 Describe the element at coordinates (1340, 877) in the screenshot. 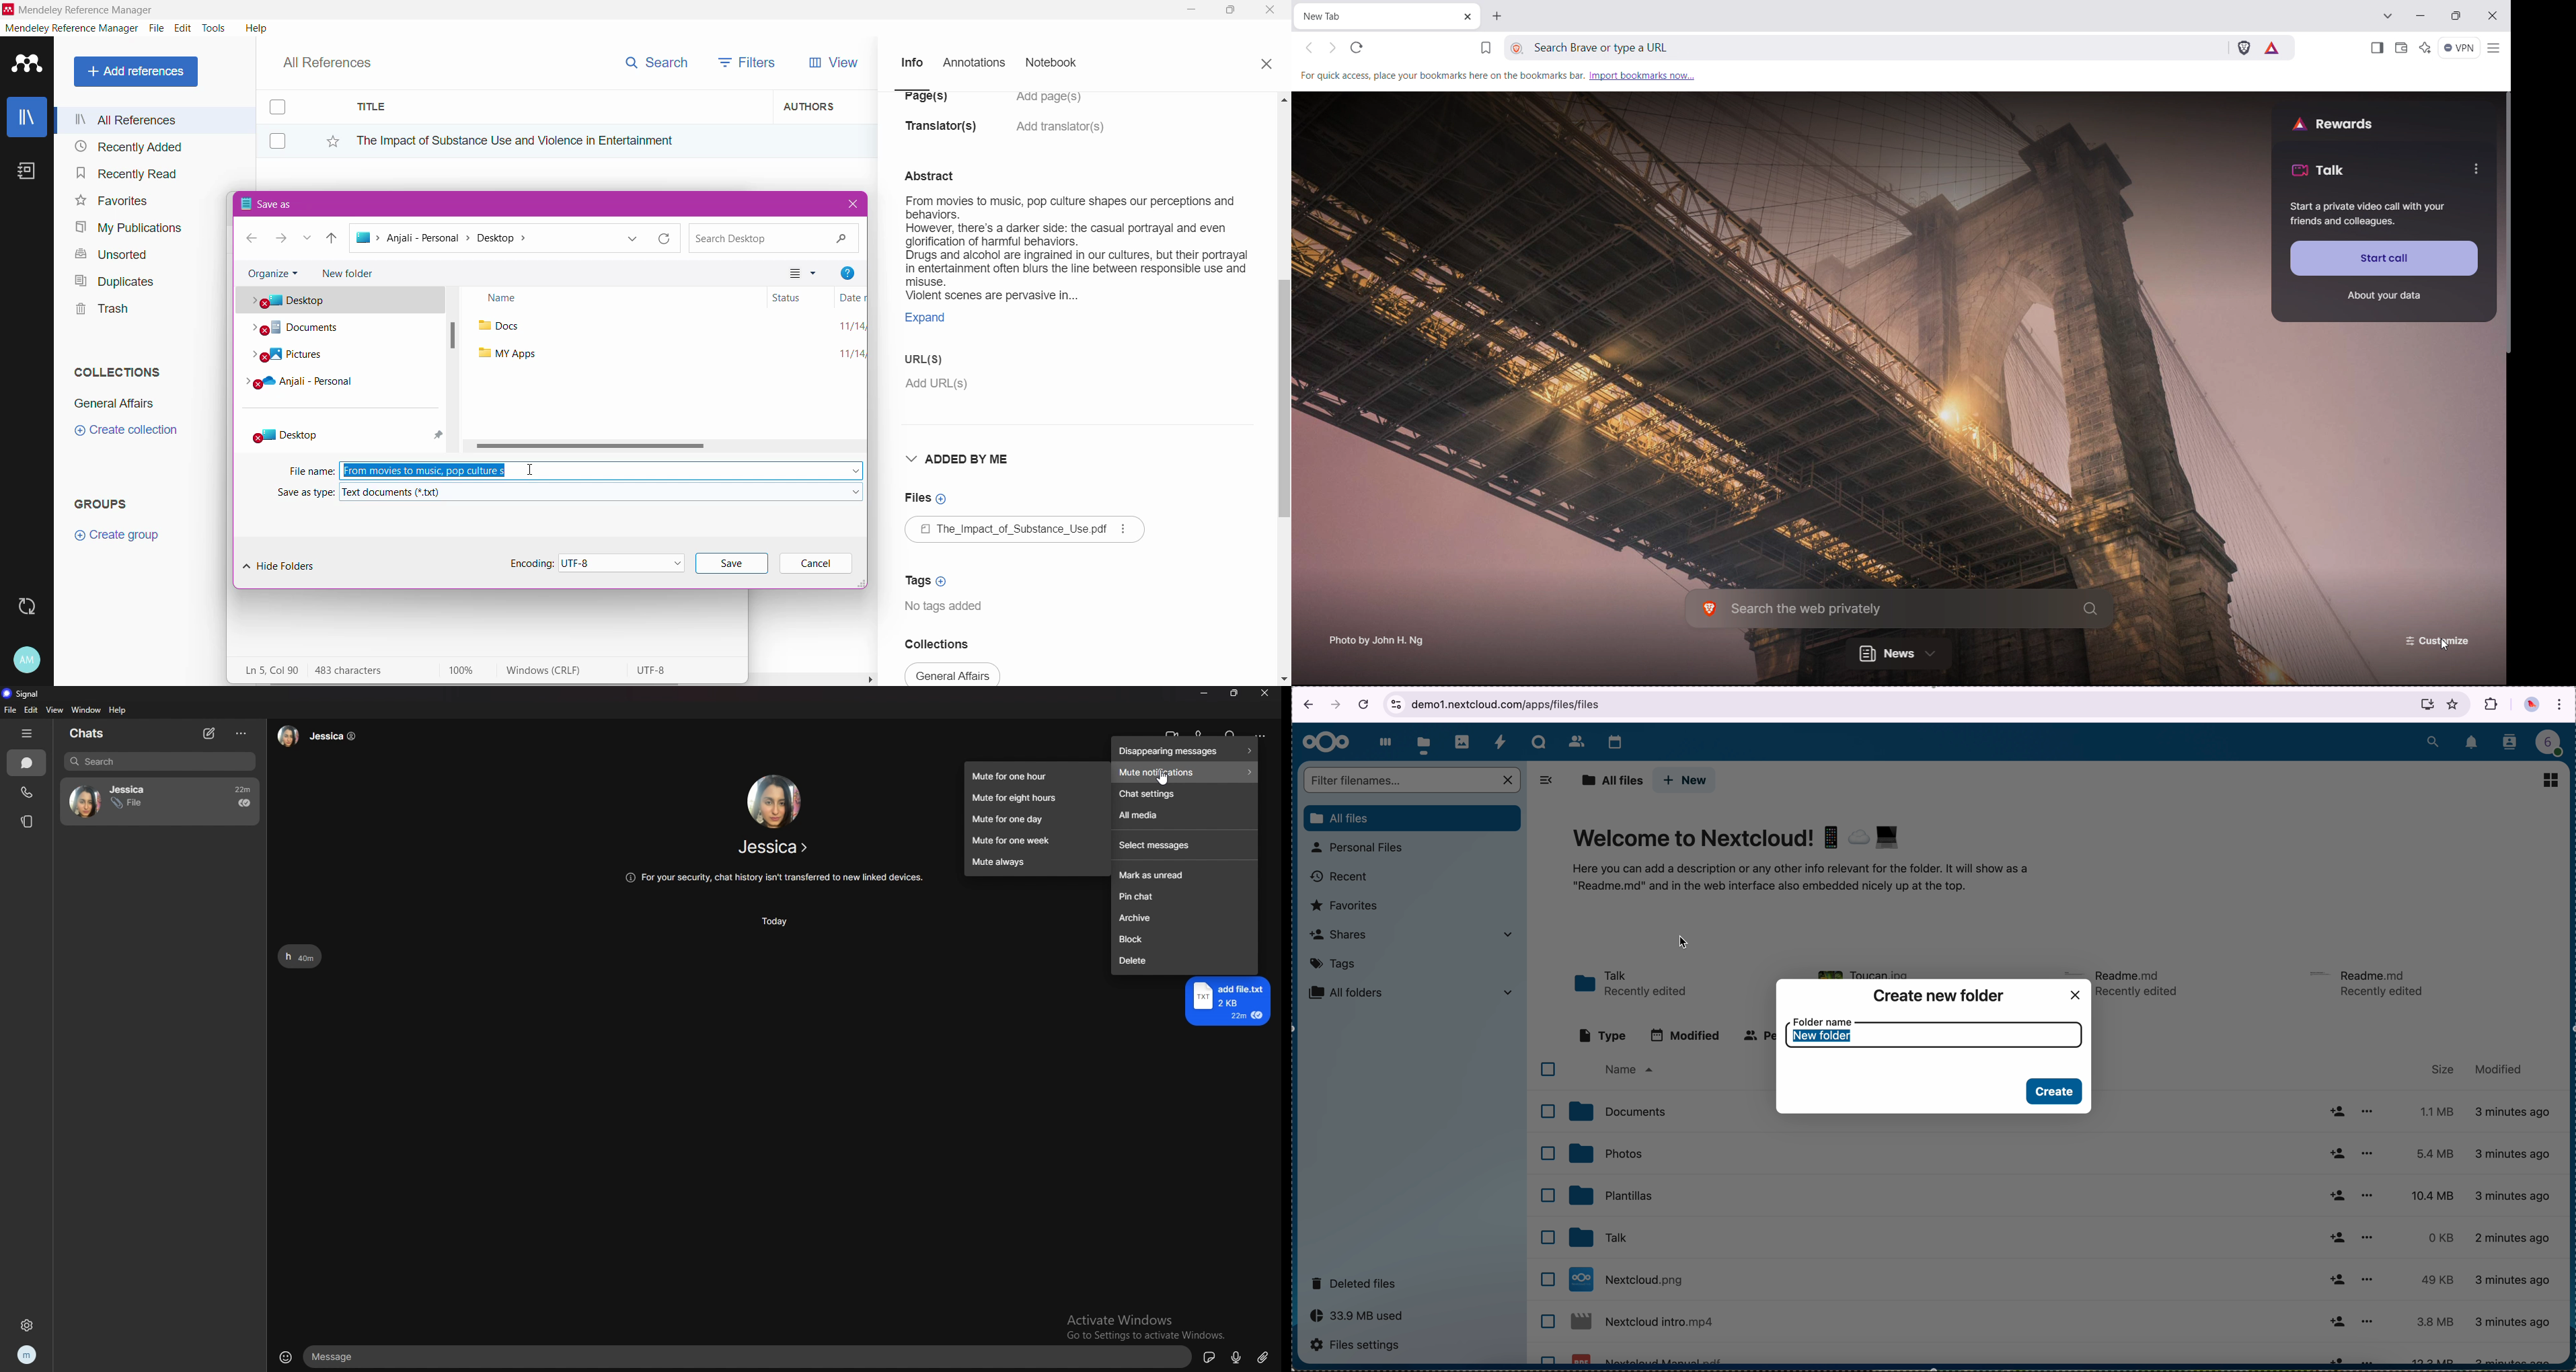

I see `recent` at that location.